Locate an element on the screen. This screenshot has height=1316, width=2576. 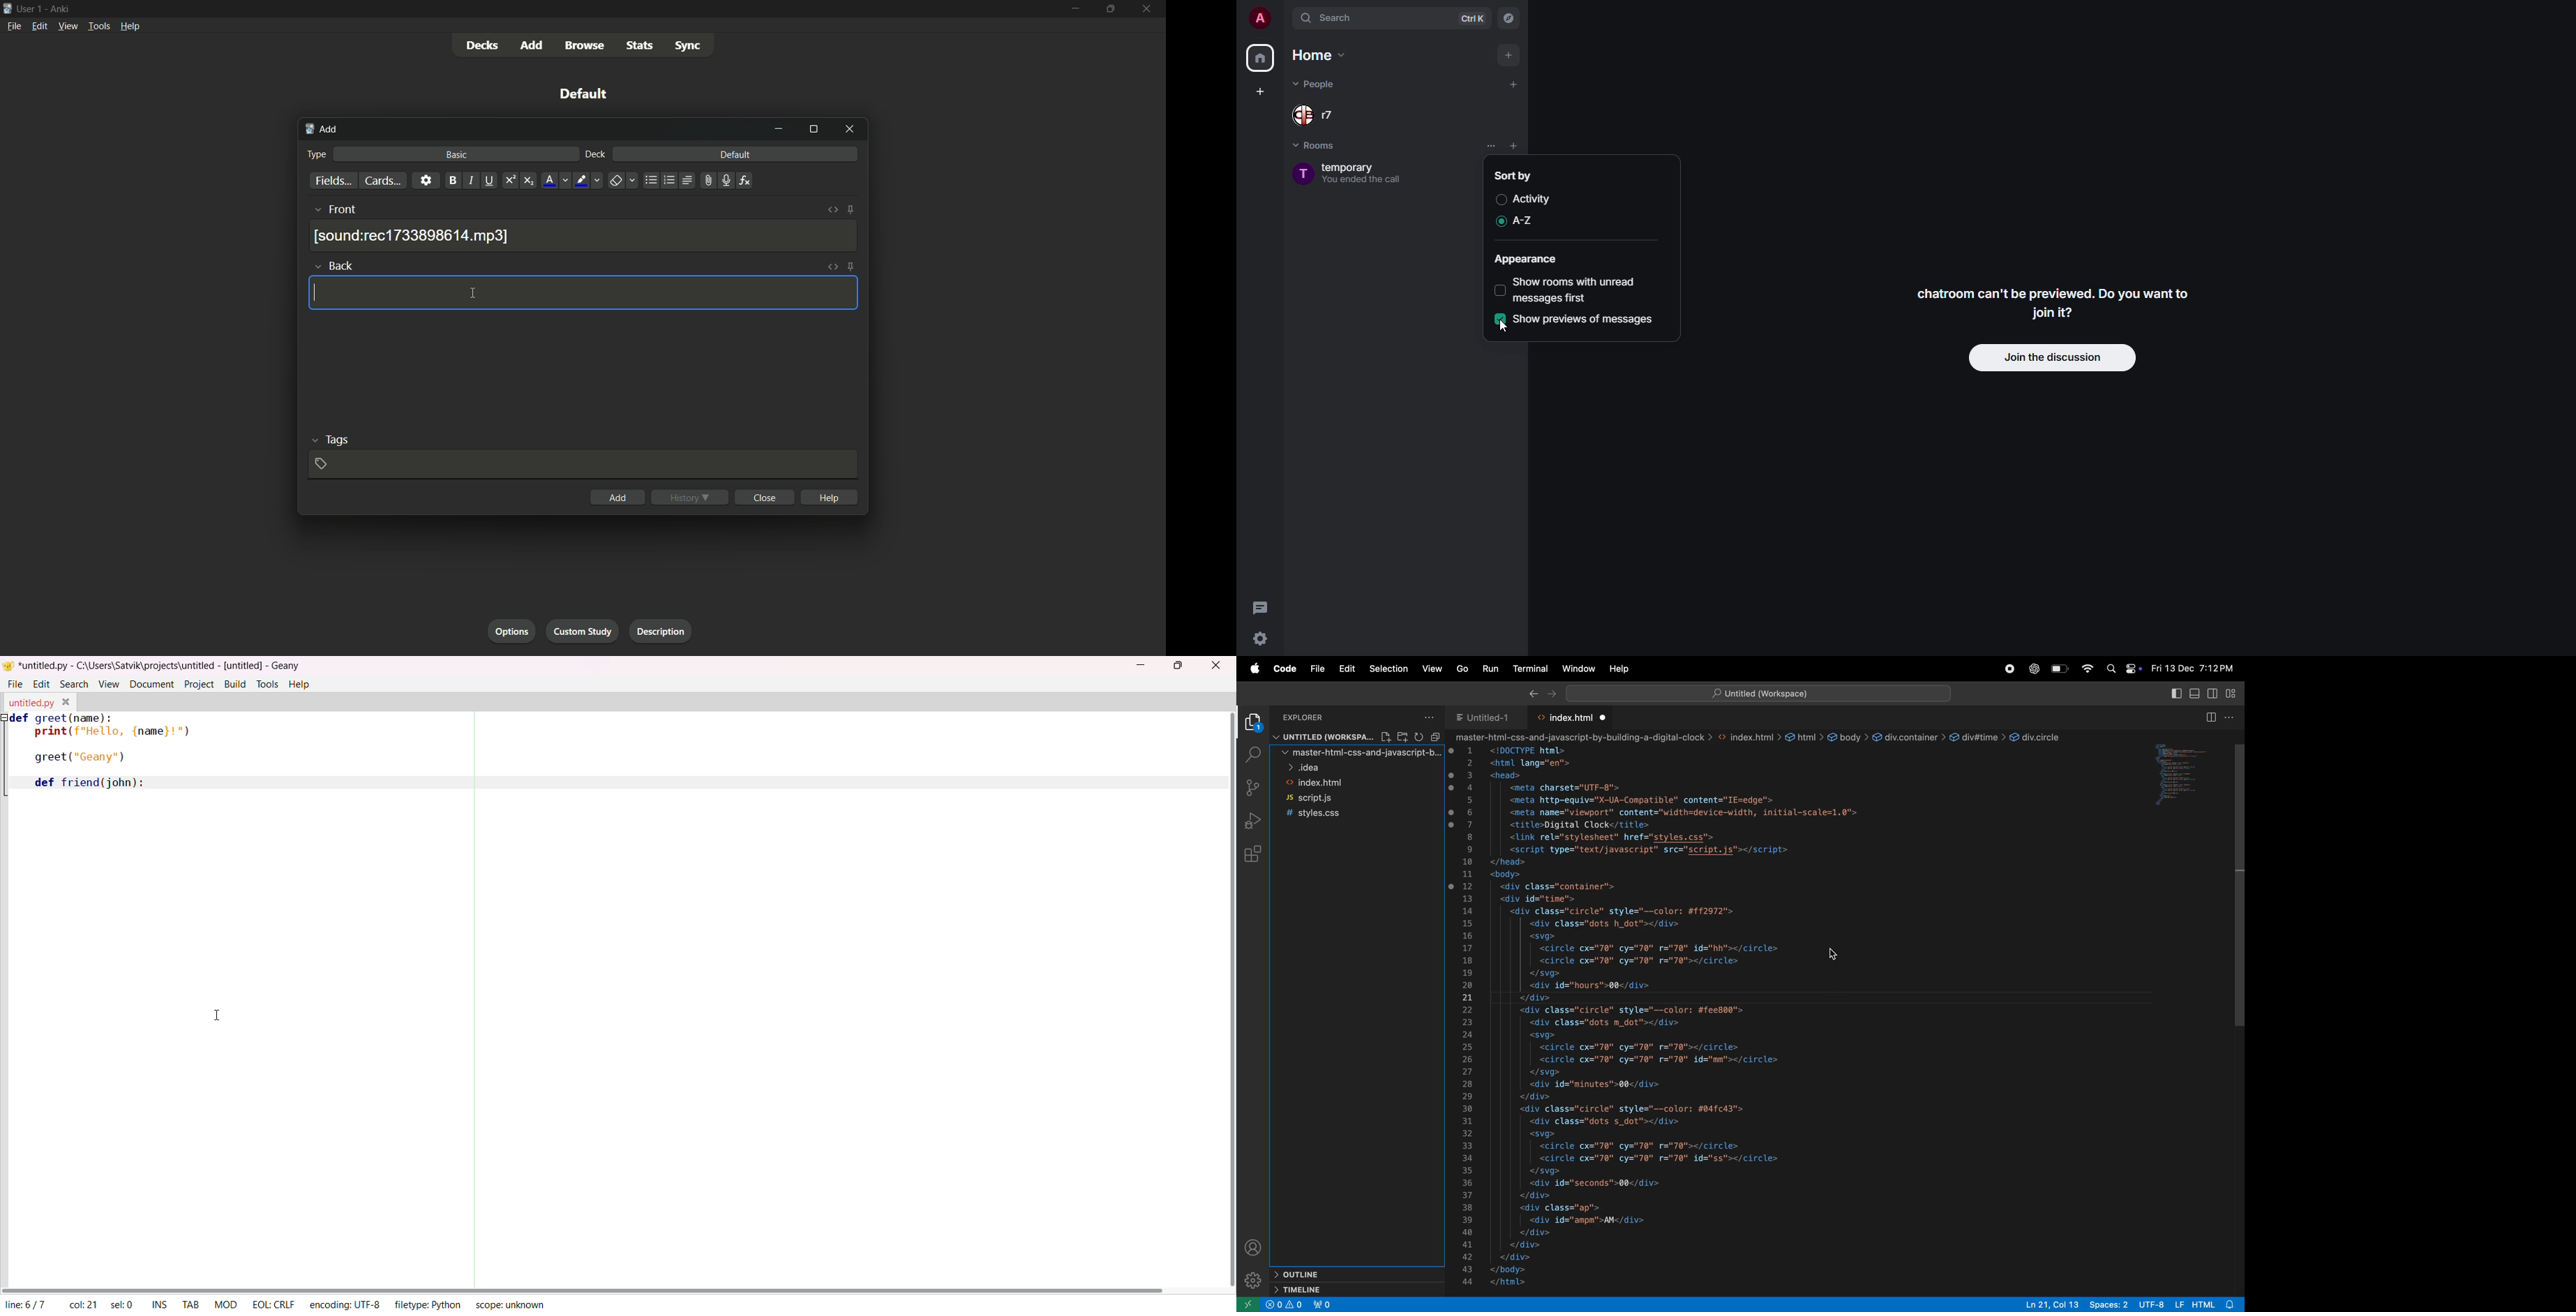
tools menu is located at coordinates (99, 27).